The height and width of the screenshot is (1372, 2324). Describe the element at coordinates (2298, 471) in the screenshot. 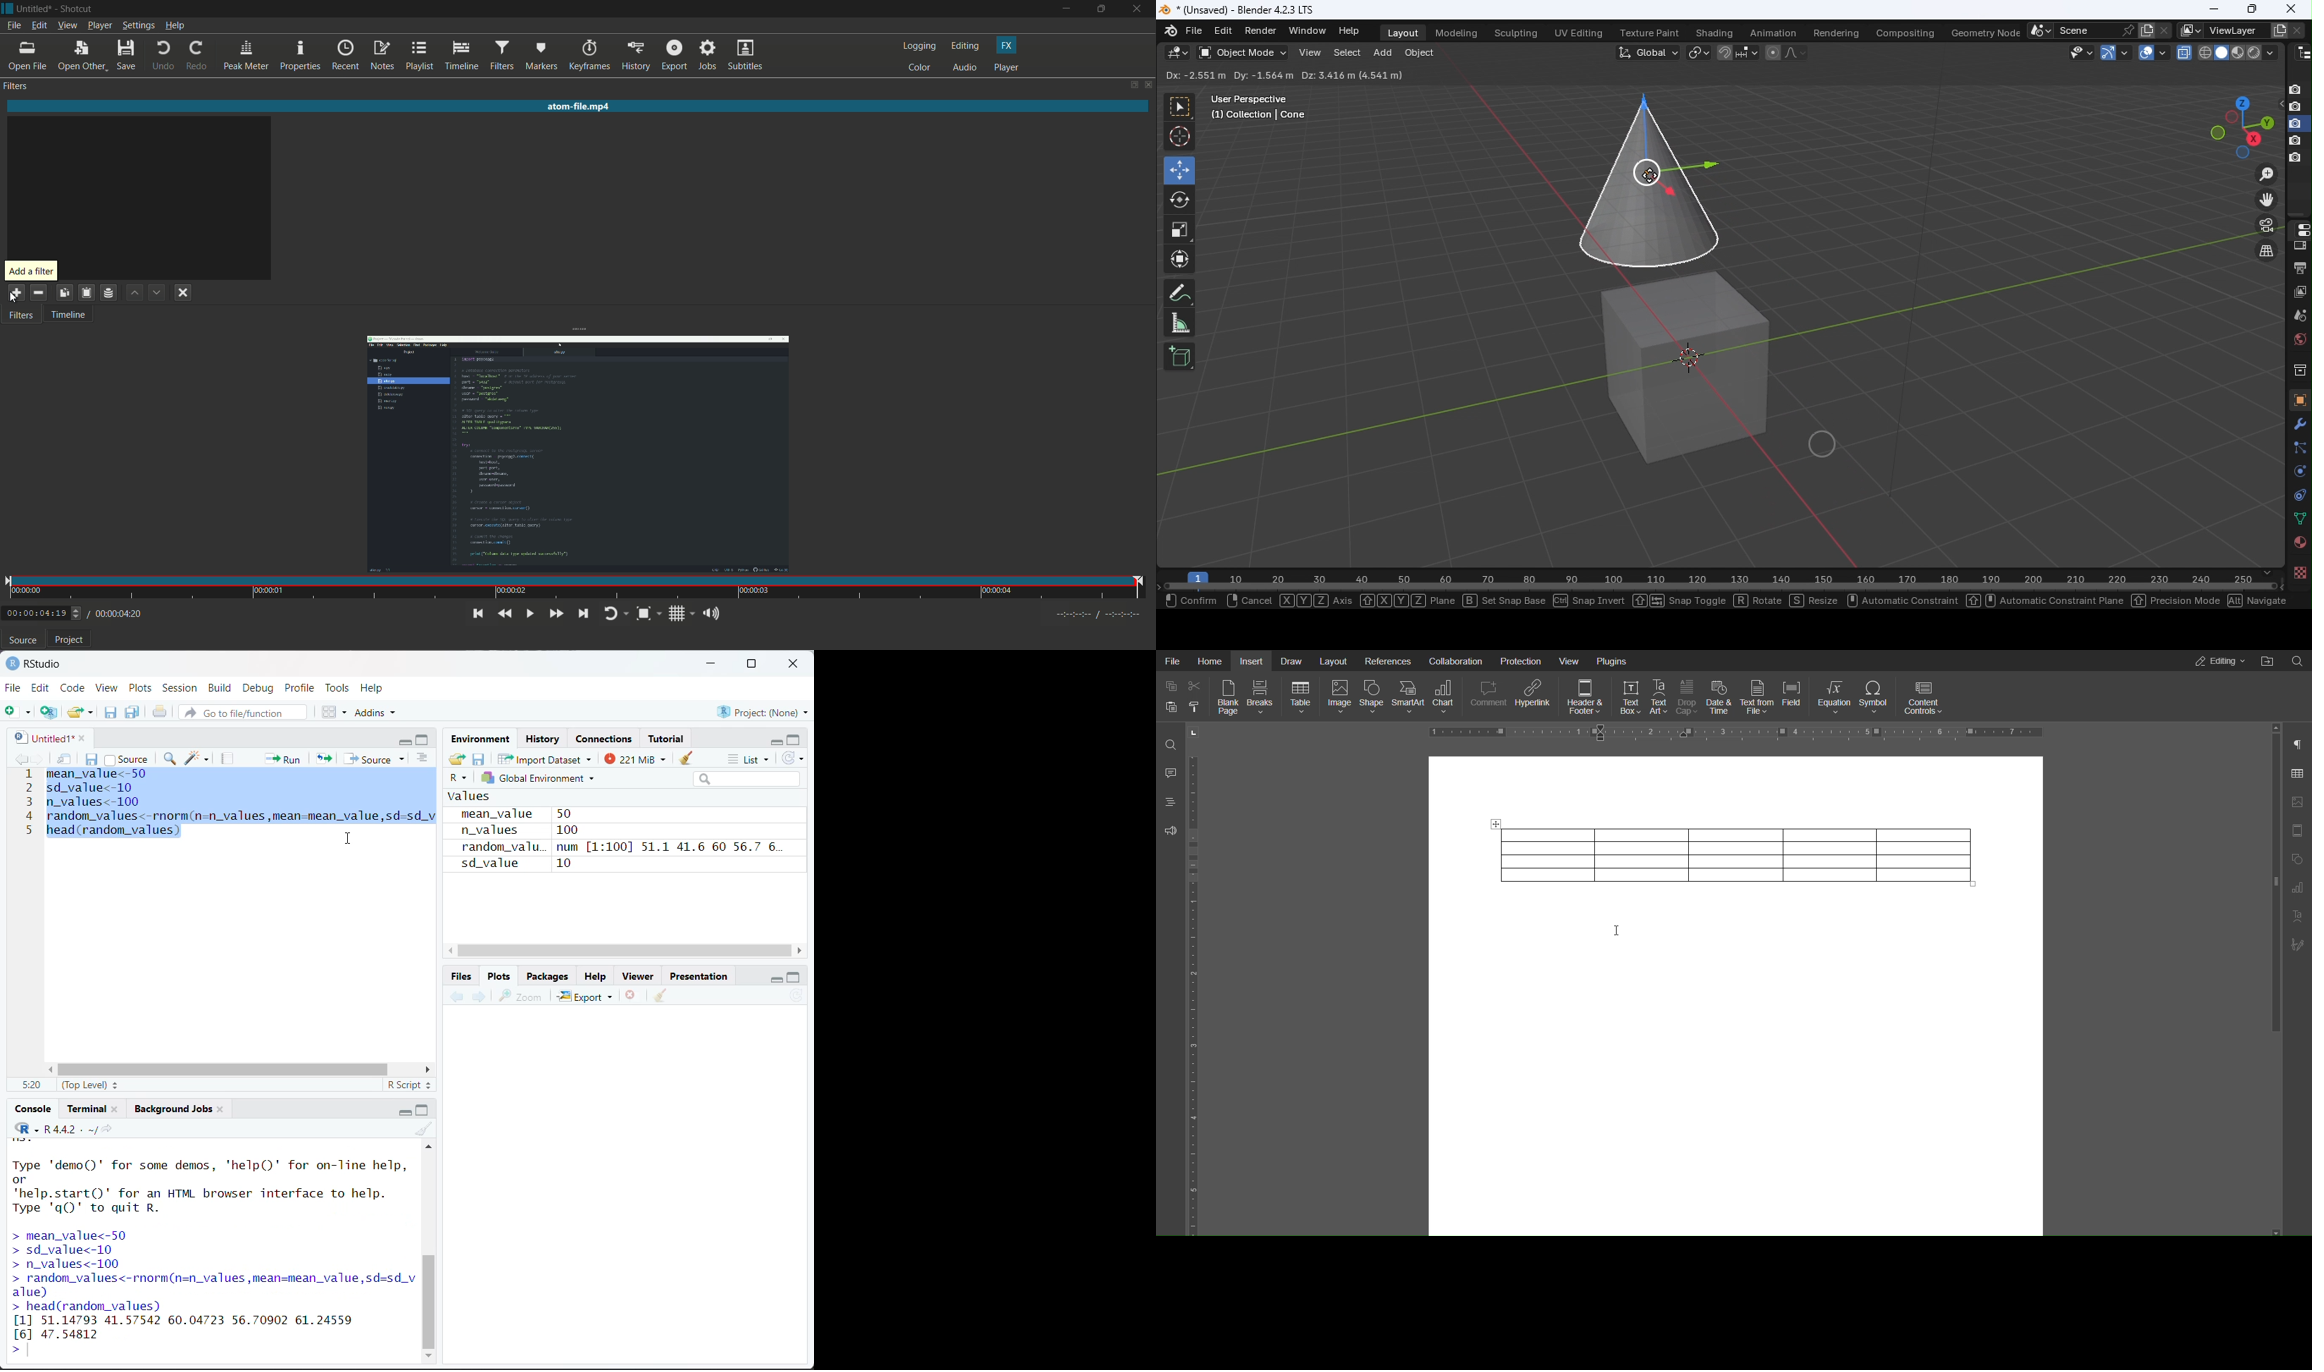

I see `Physics` at that location.